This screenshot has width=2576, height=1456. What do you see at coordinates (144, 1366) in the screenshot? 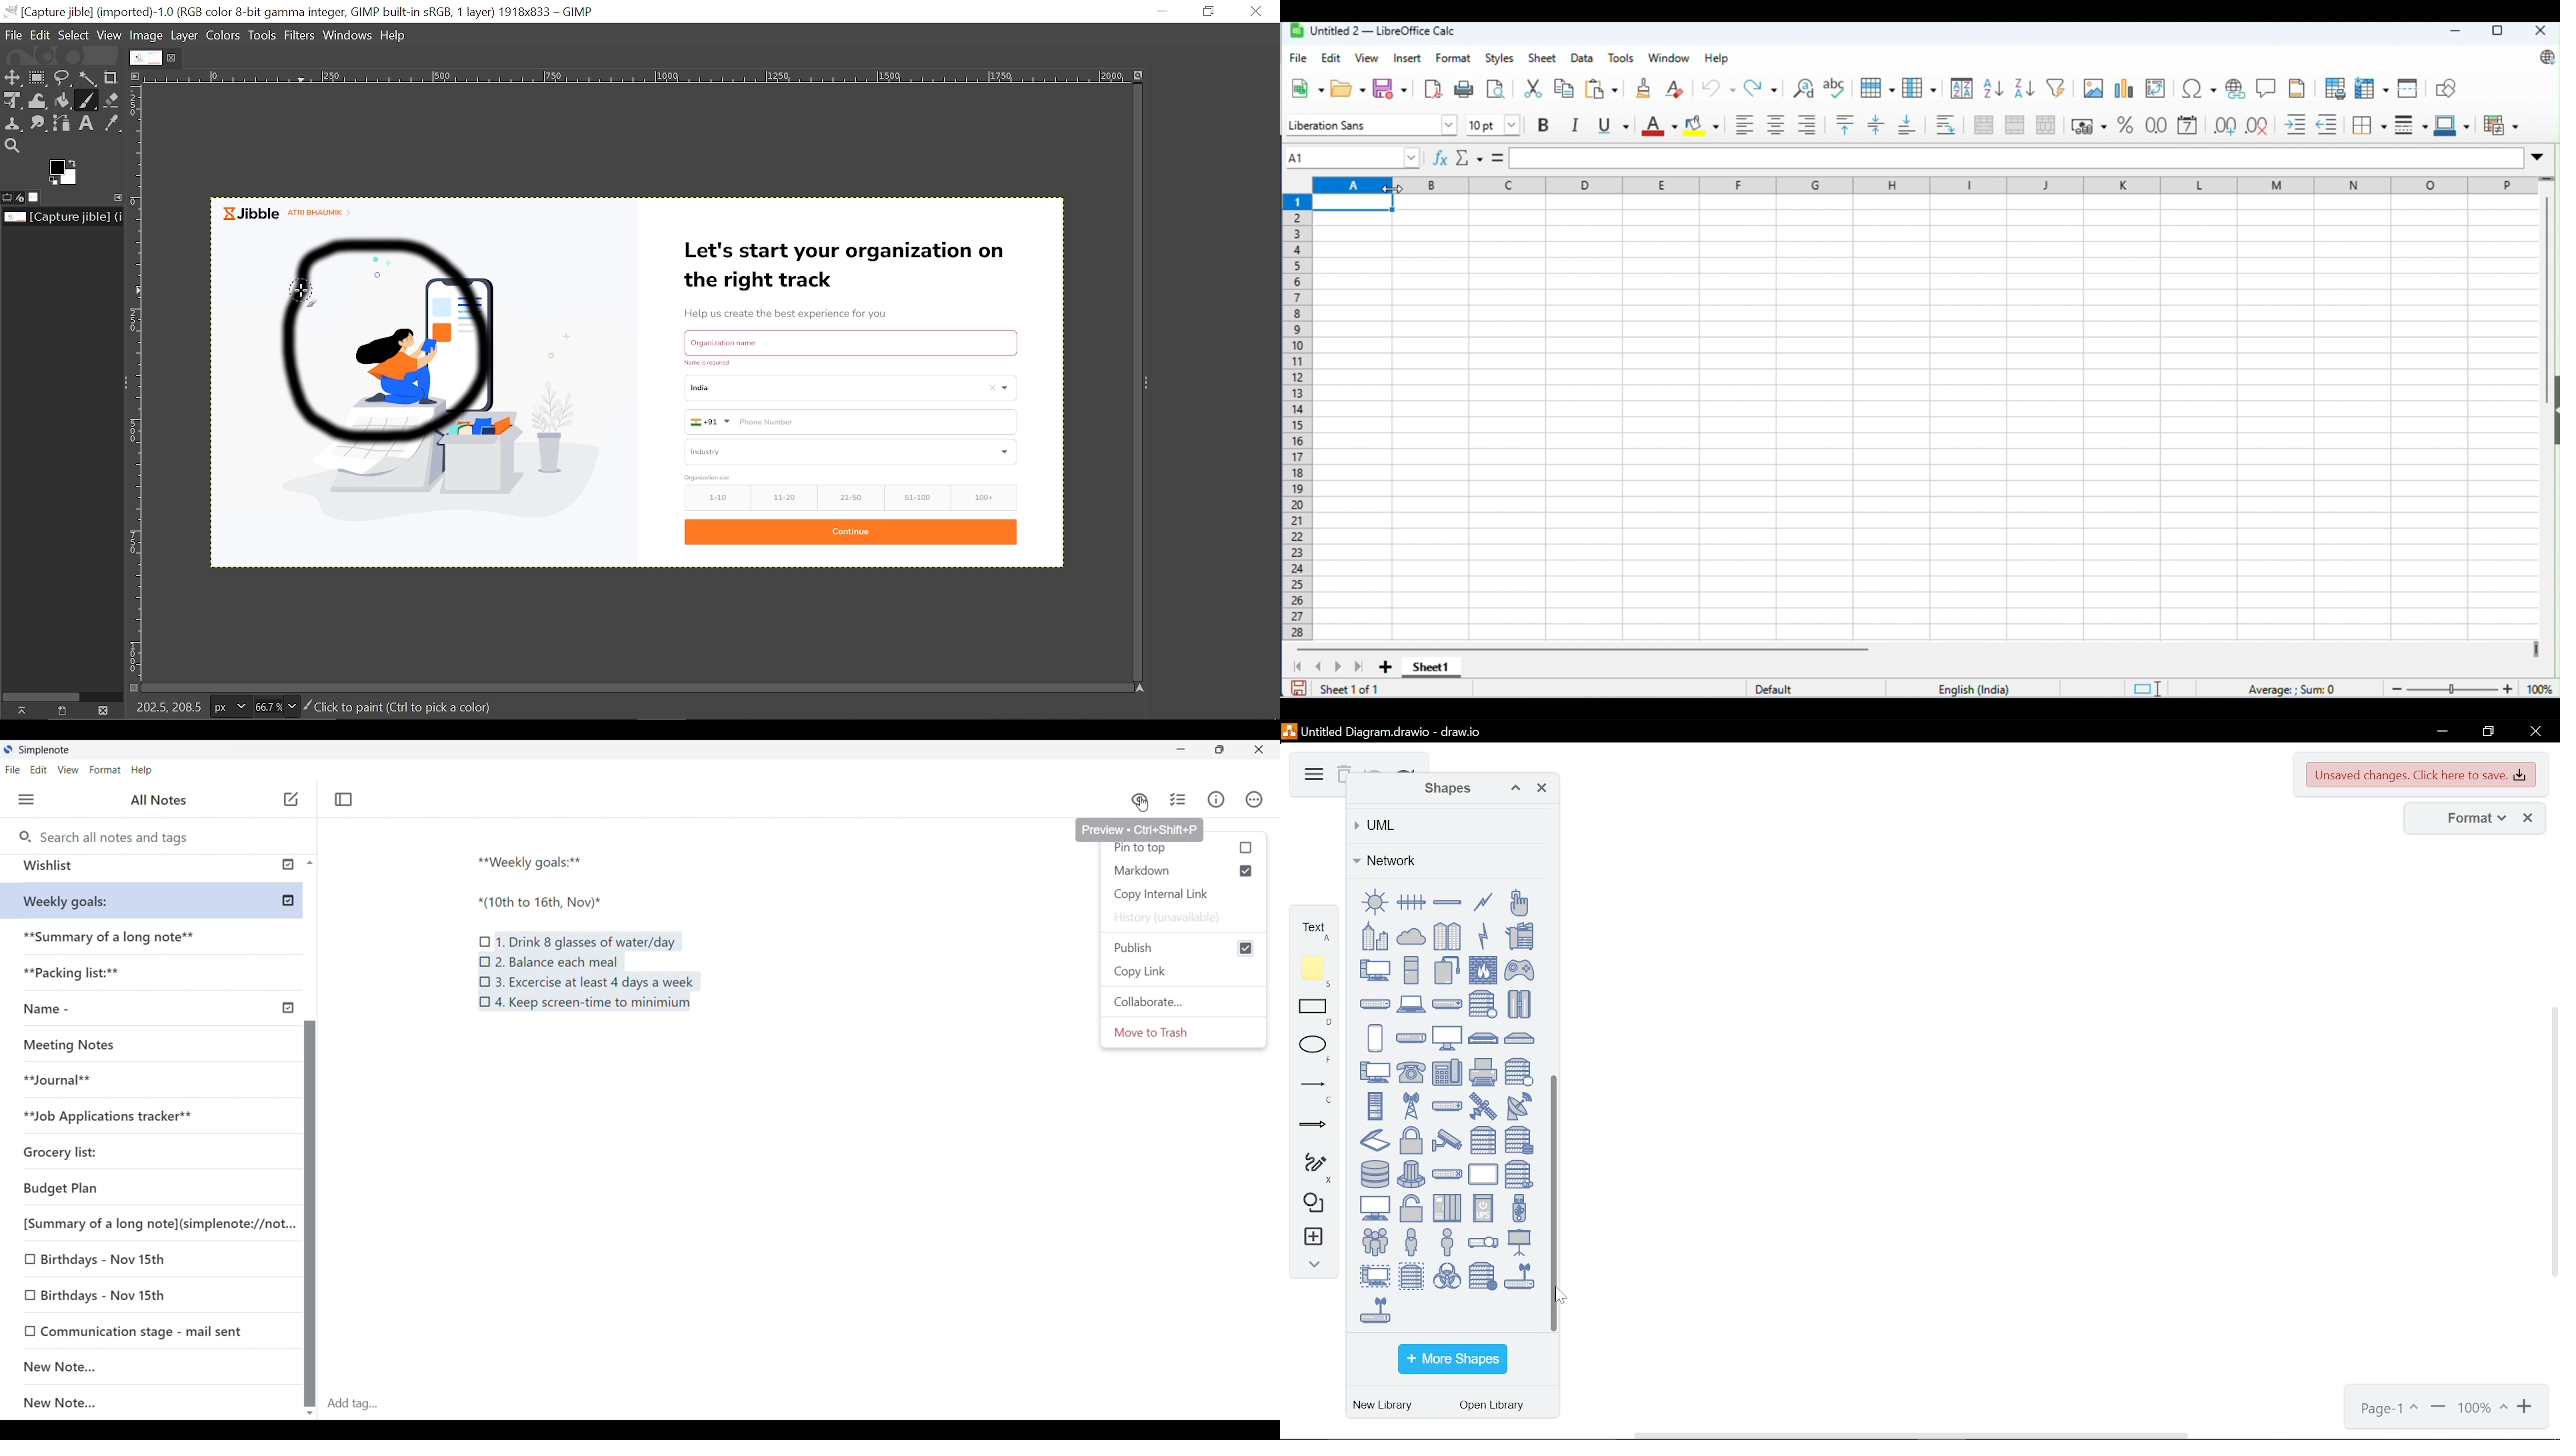
I see `New note` at bounding box center [144, 1366].